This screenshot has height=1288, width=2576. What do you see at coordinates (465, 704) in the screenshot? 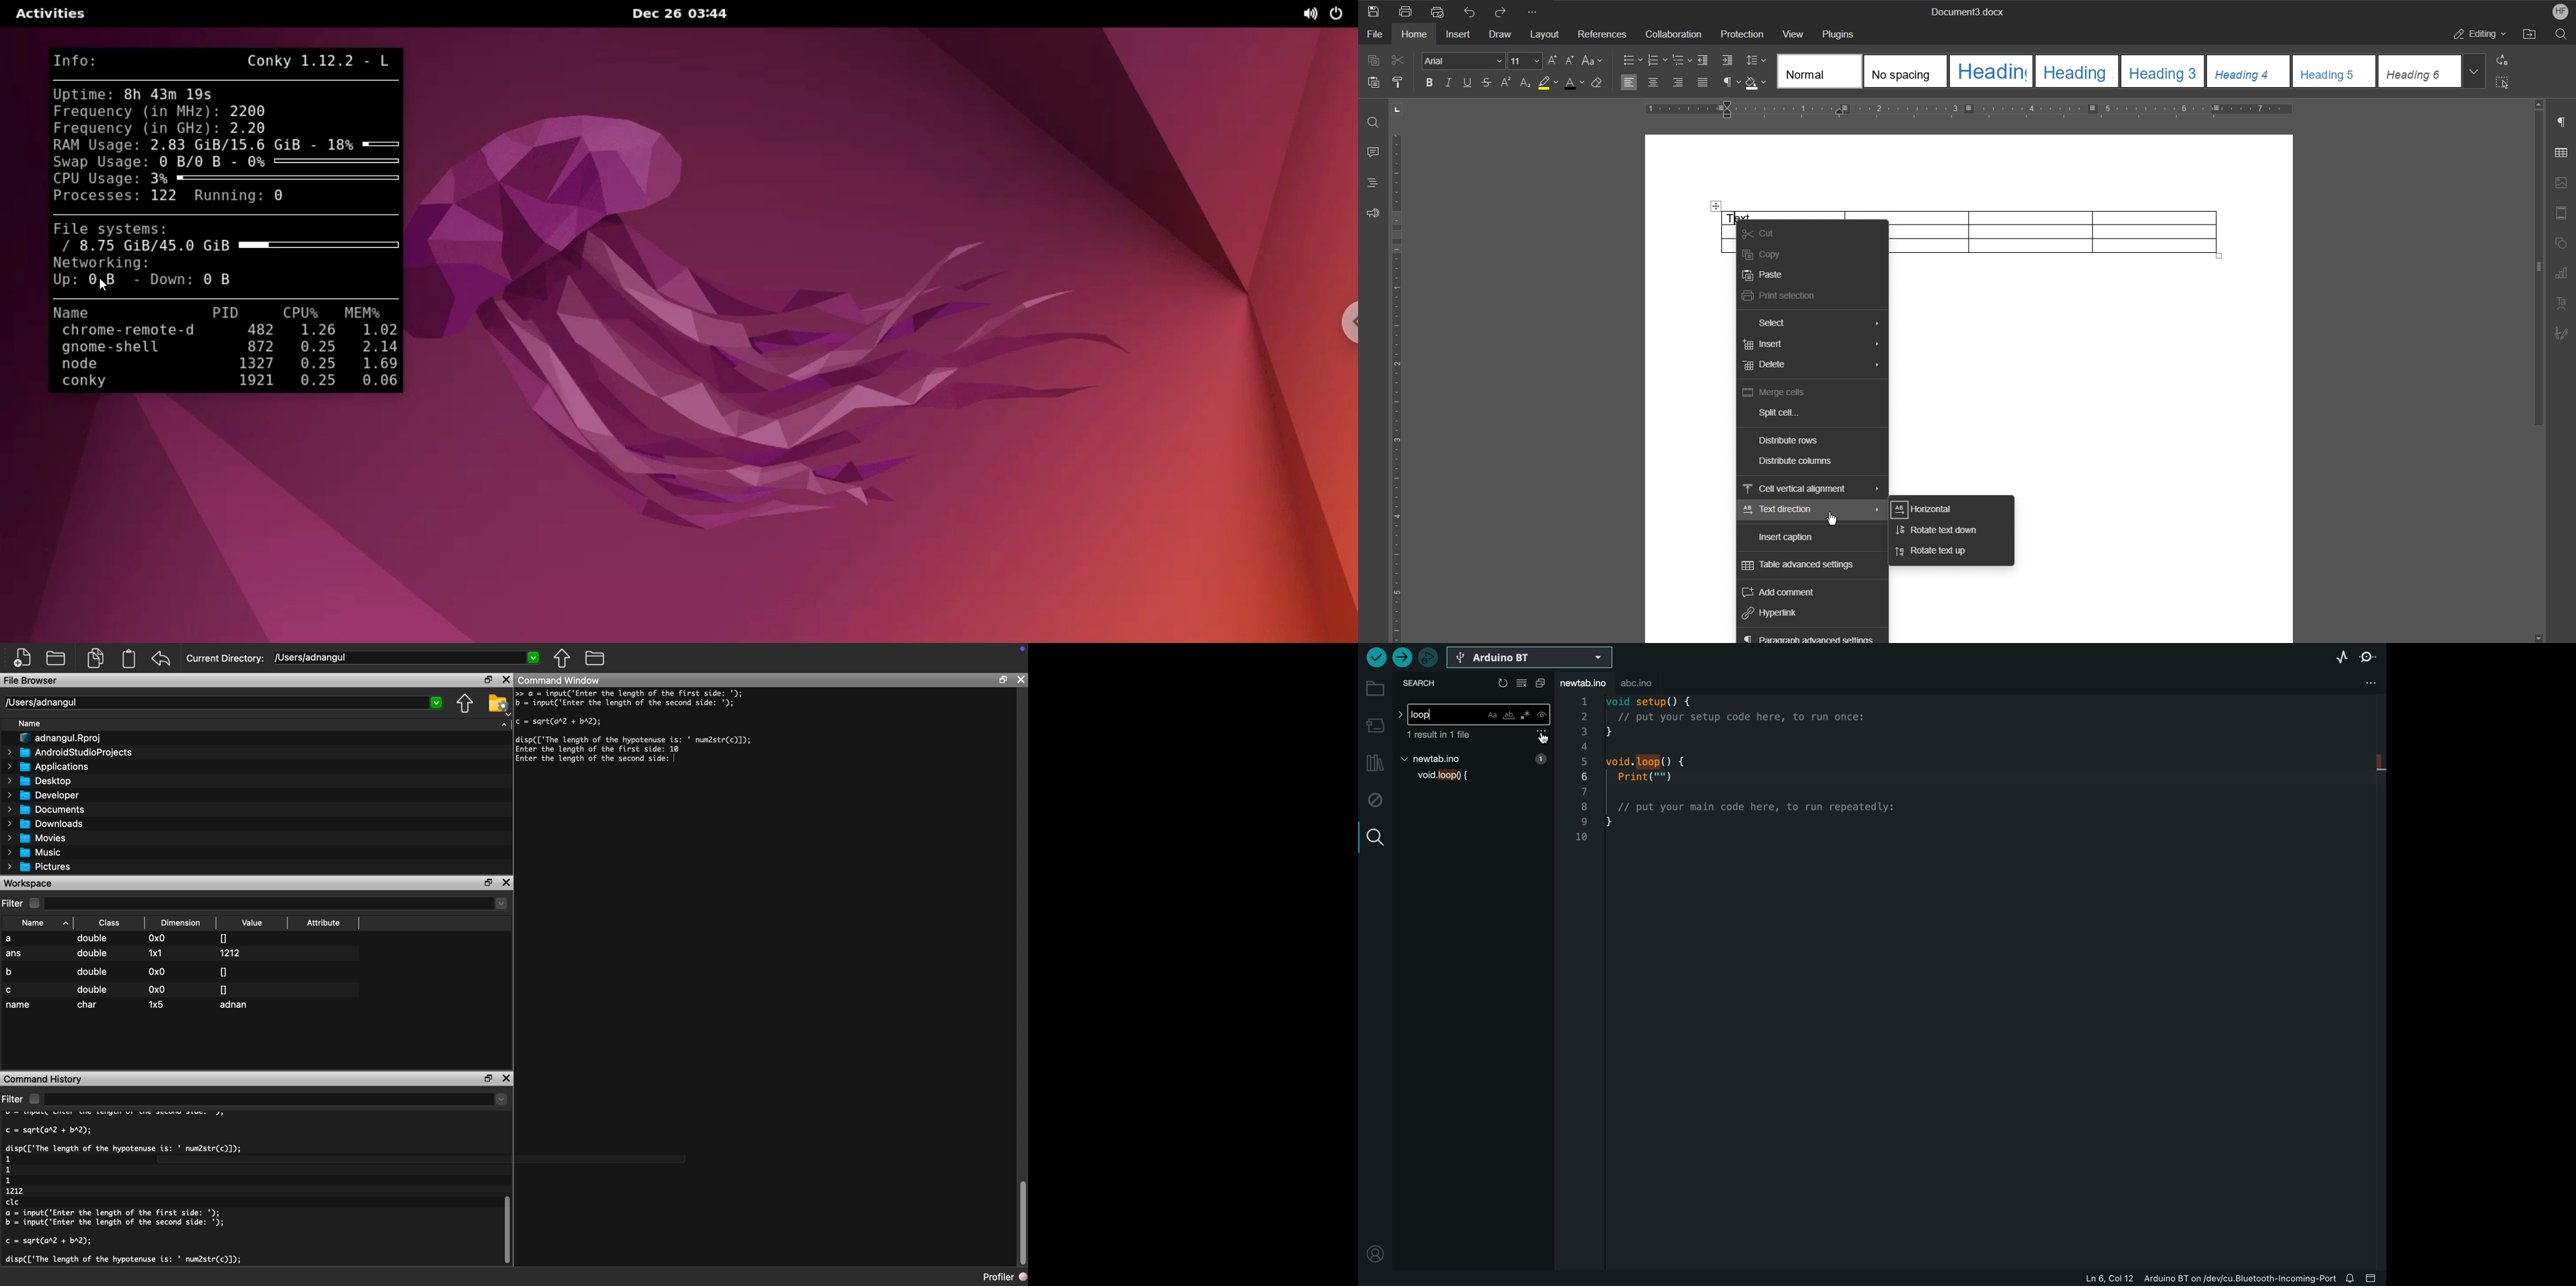
I see `move up` at bounding box center [465, 704].